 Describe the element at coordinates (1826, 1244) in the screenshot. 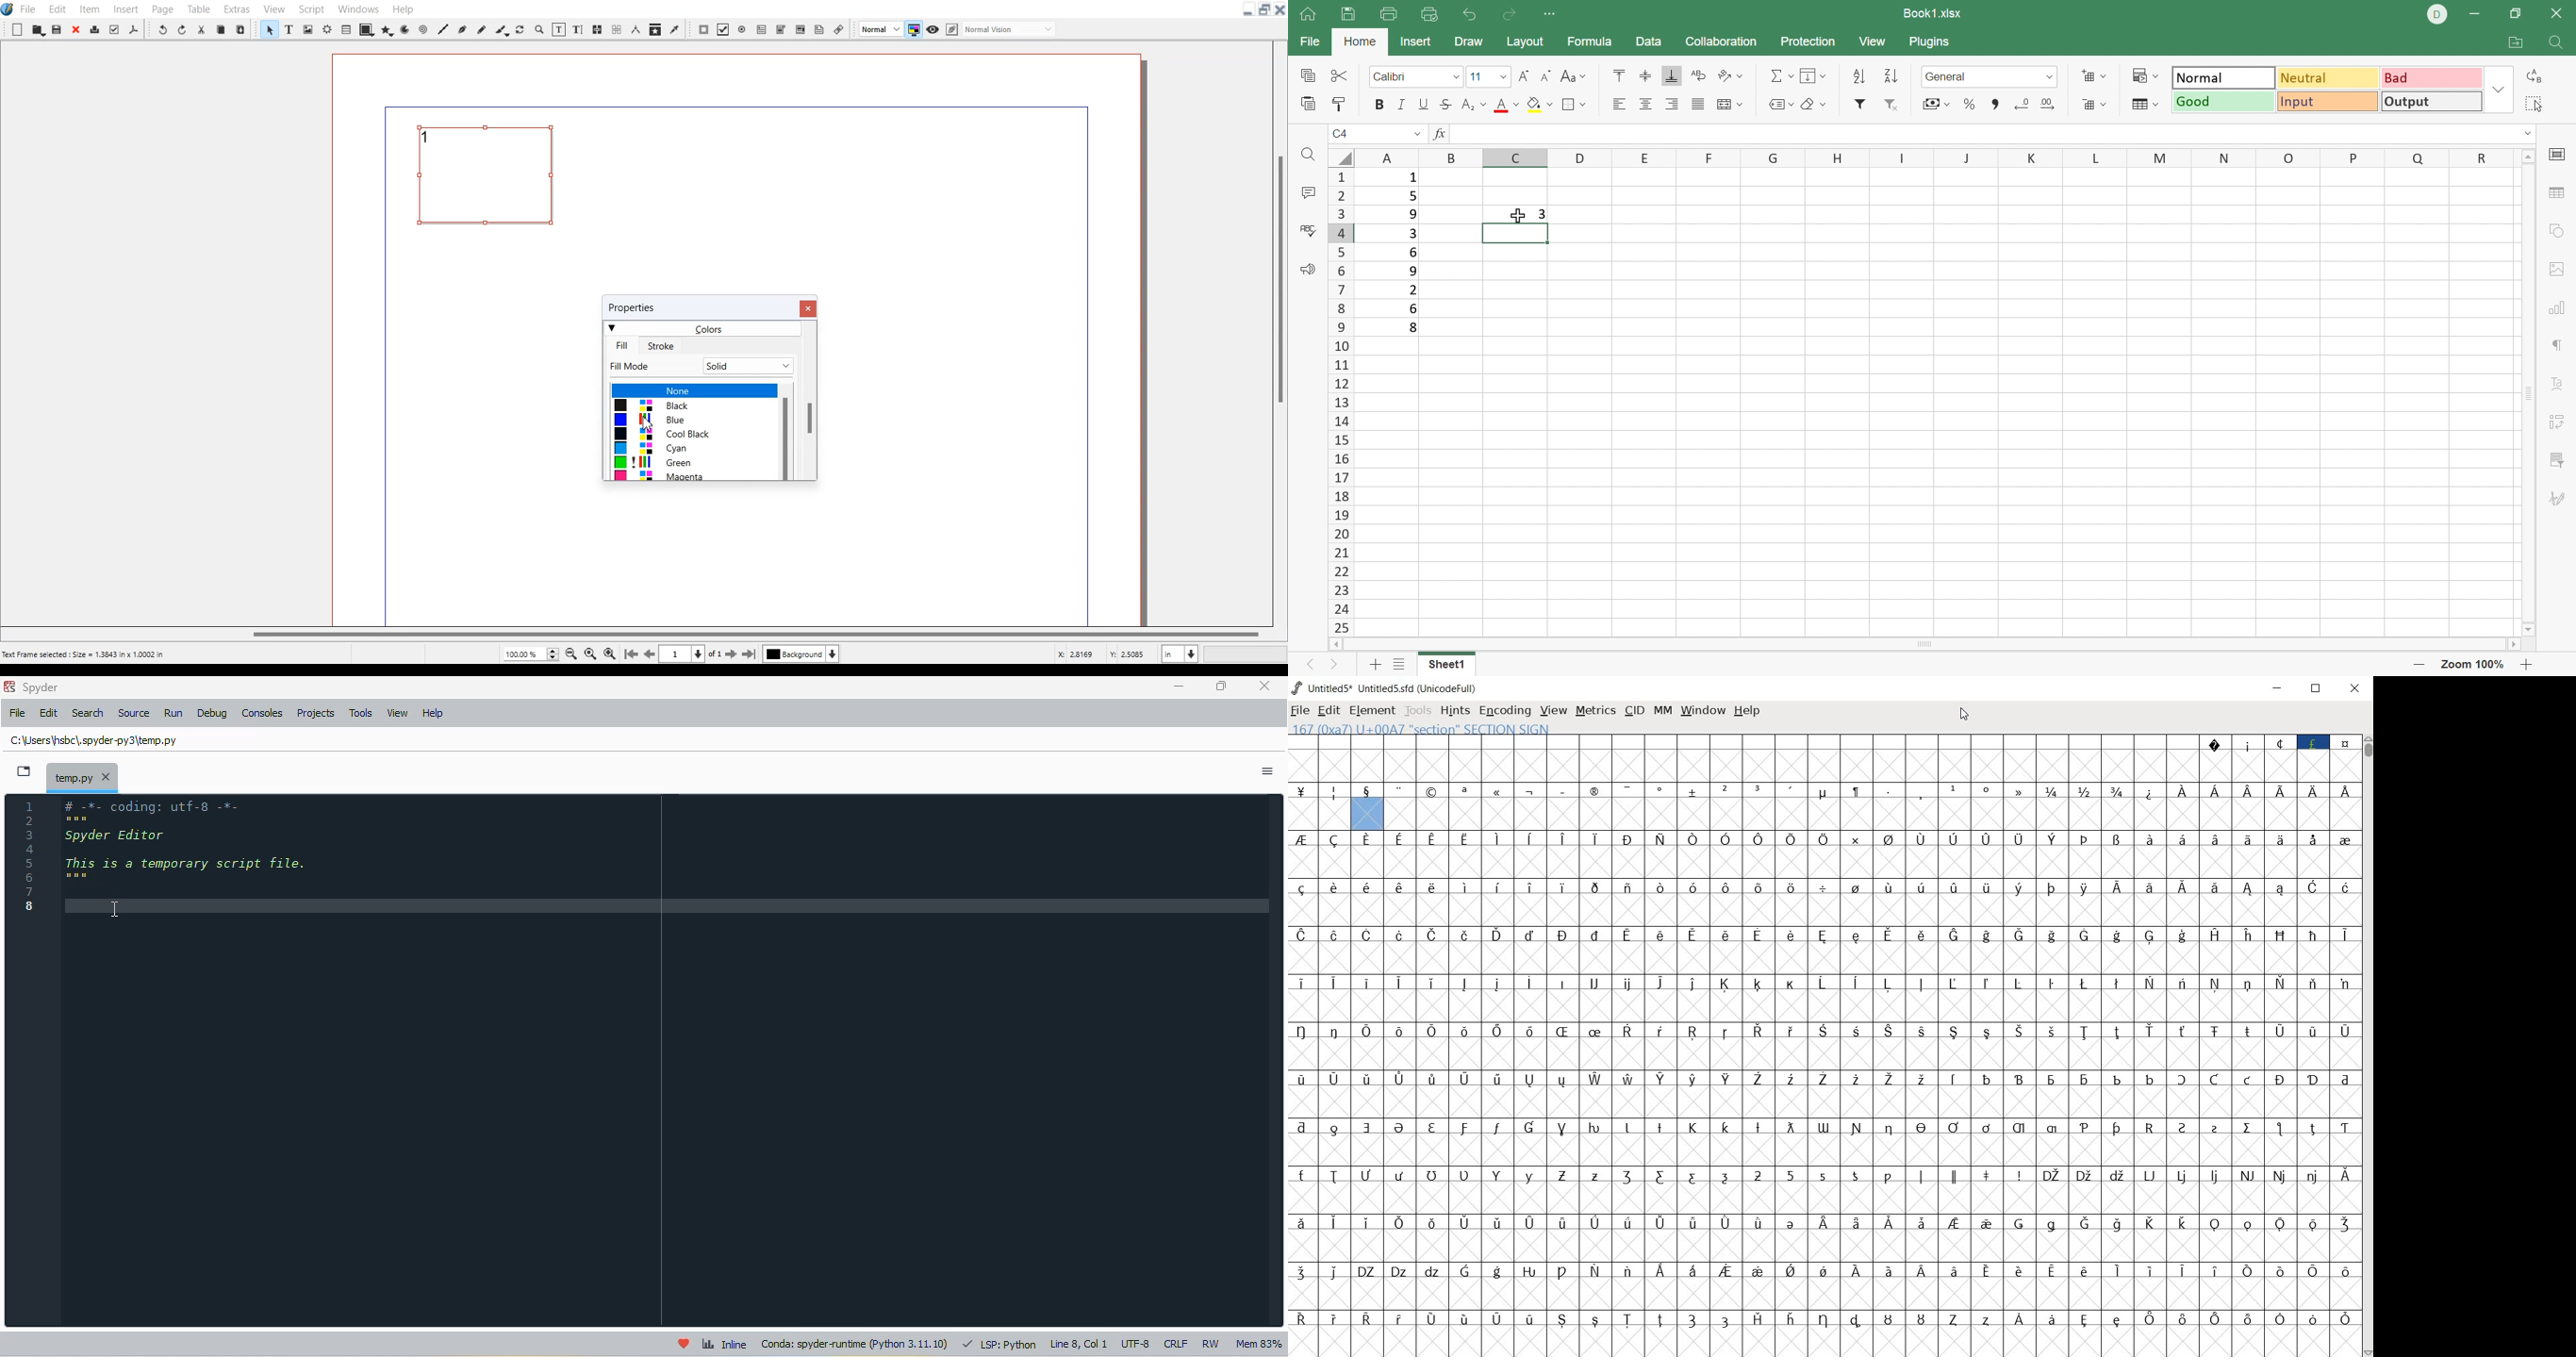

I see `empty cells` at that location.